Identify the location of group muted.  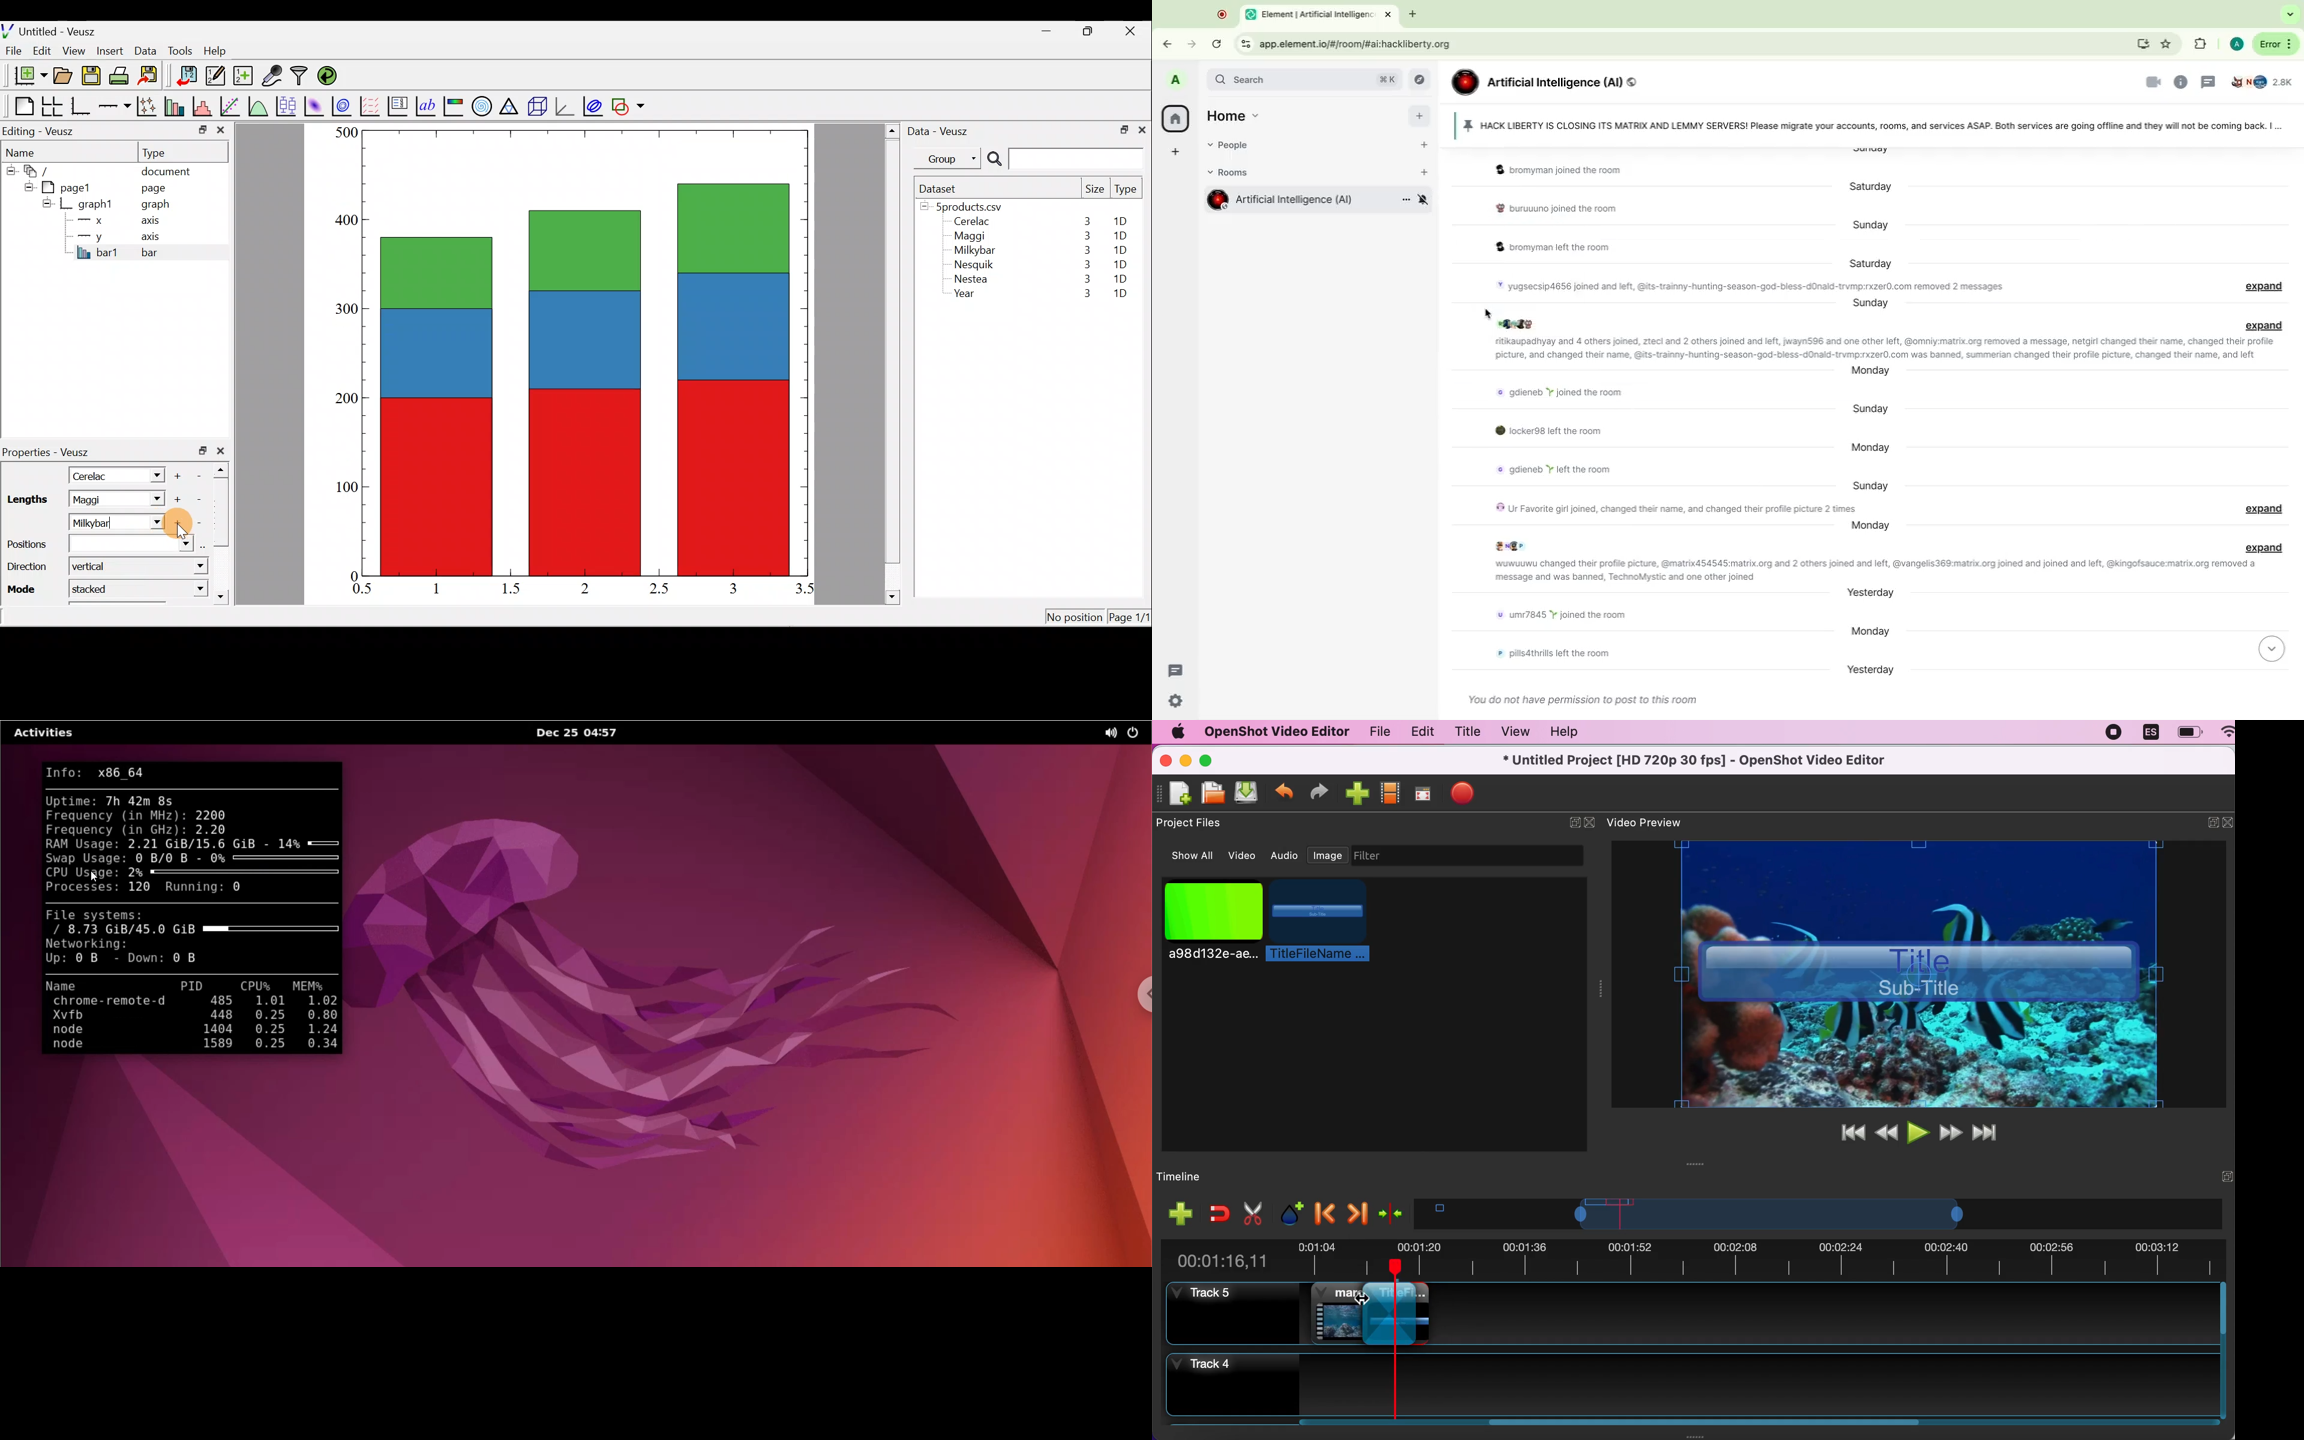
(1424, 199).